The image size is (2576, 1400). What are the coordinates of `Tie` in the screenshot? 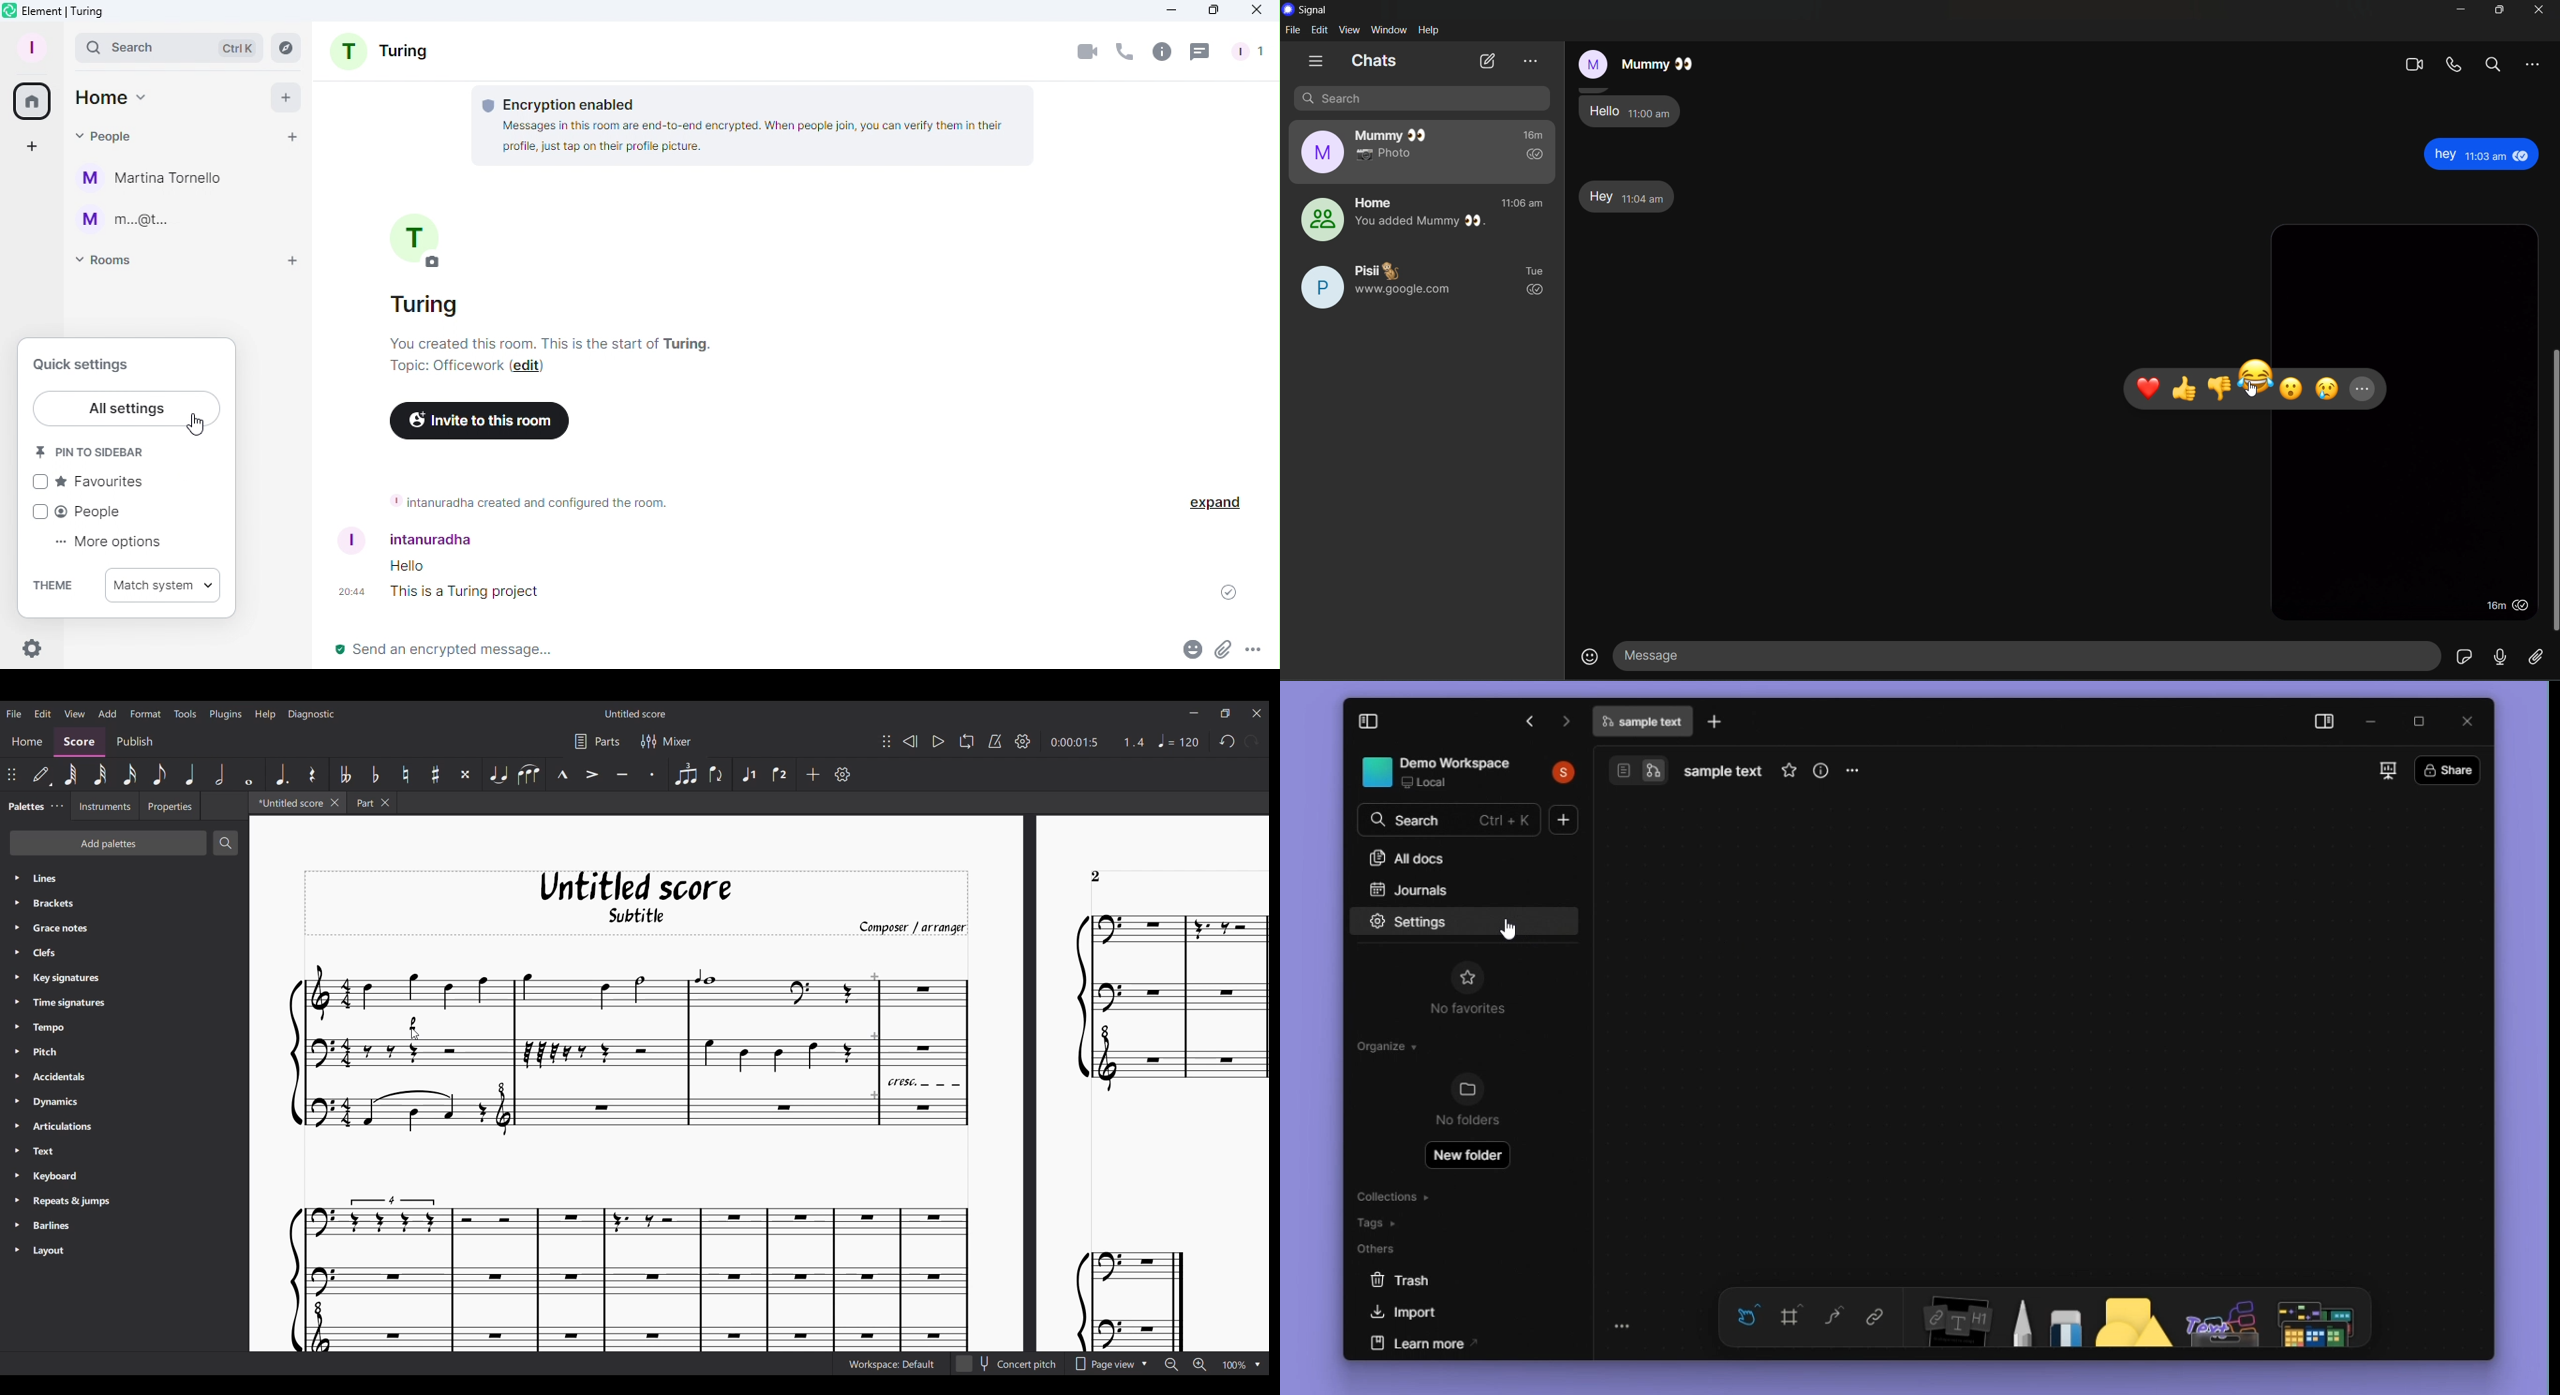 It's located at (498, 774).